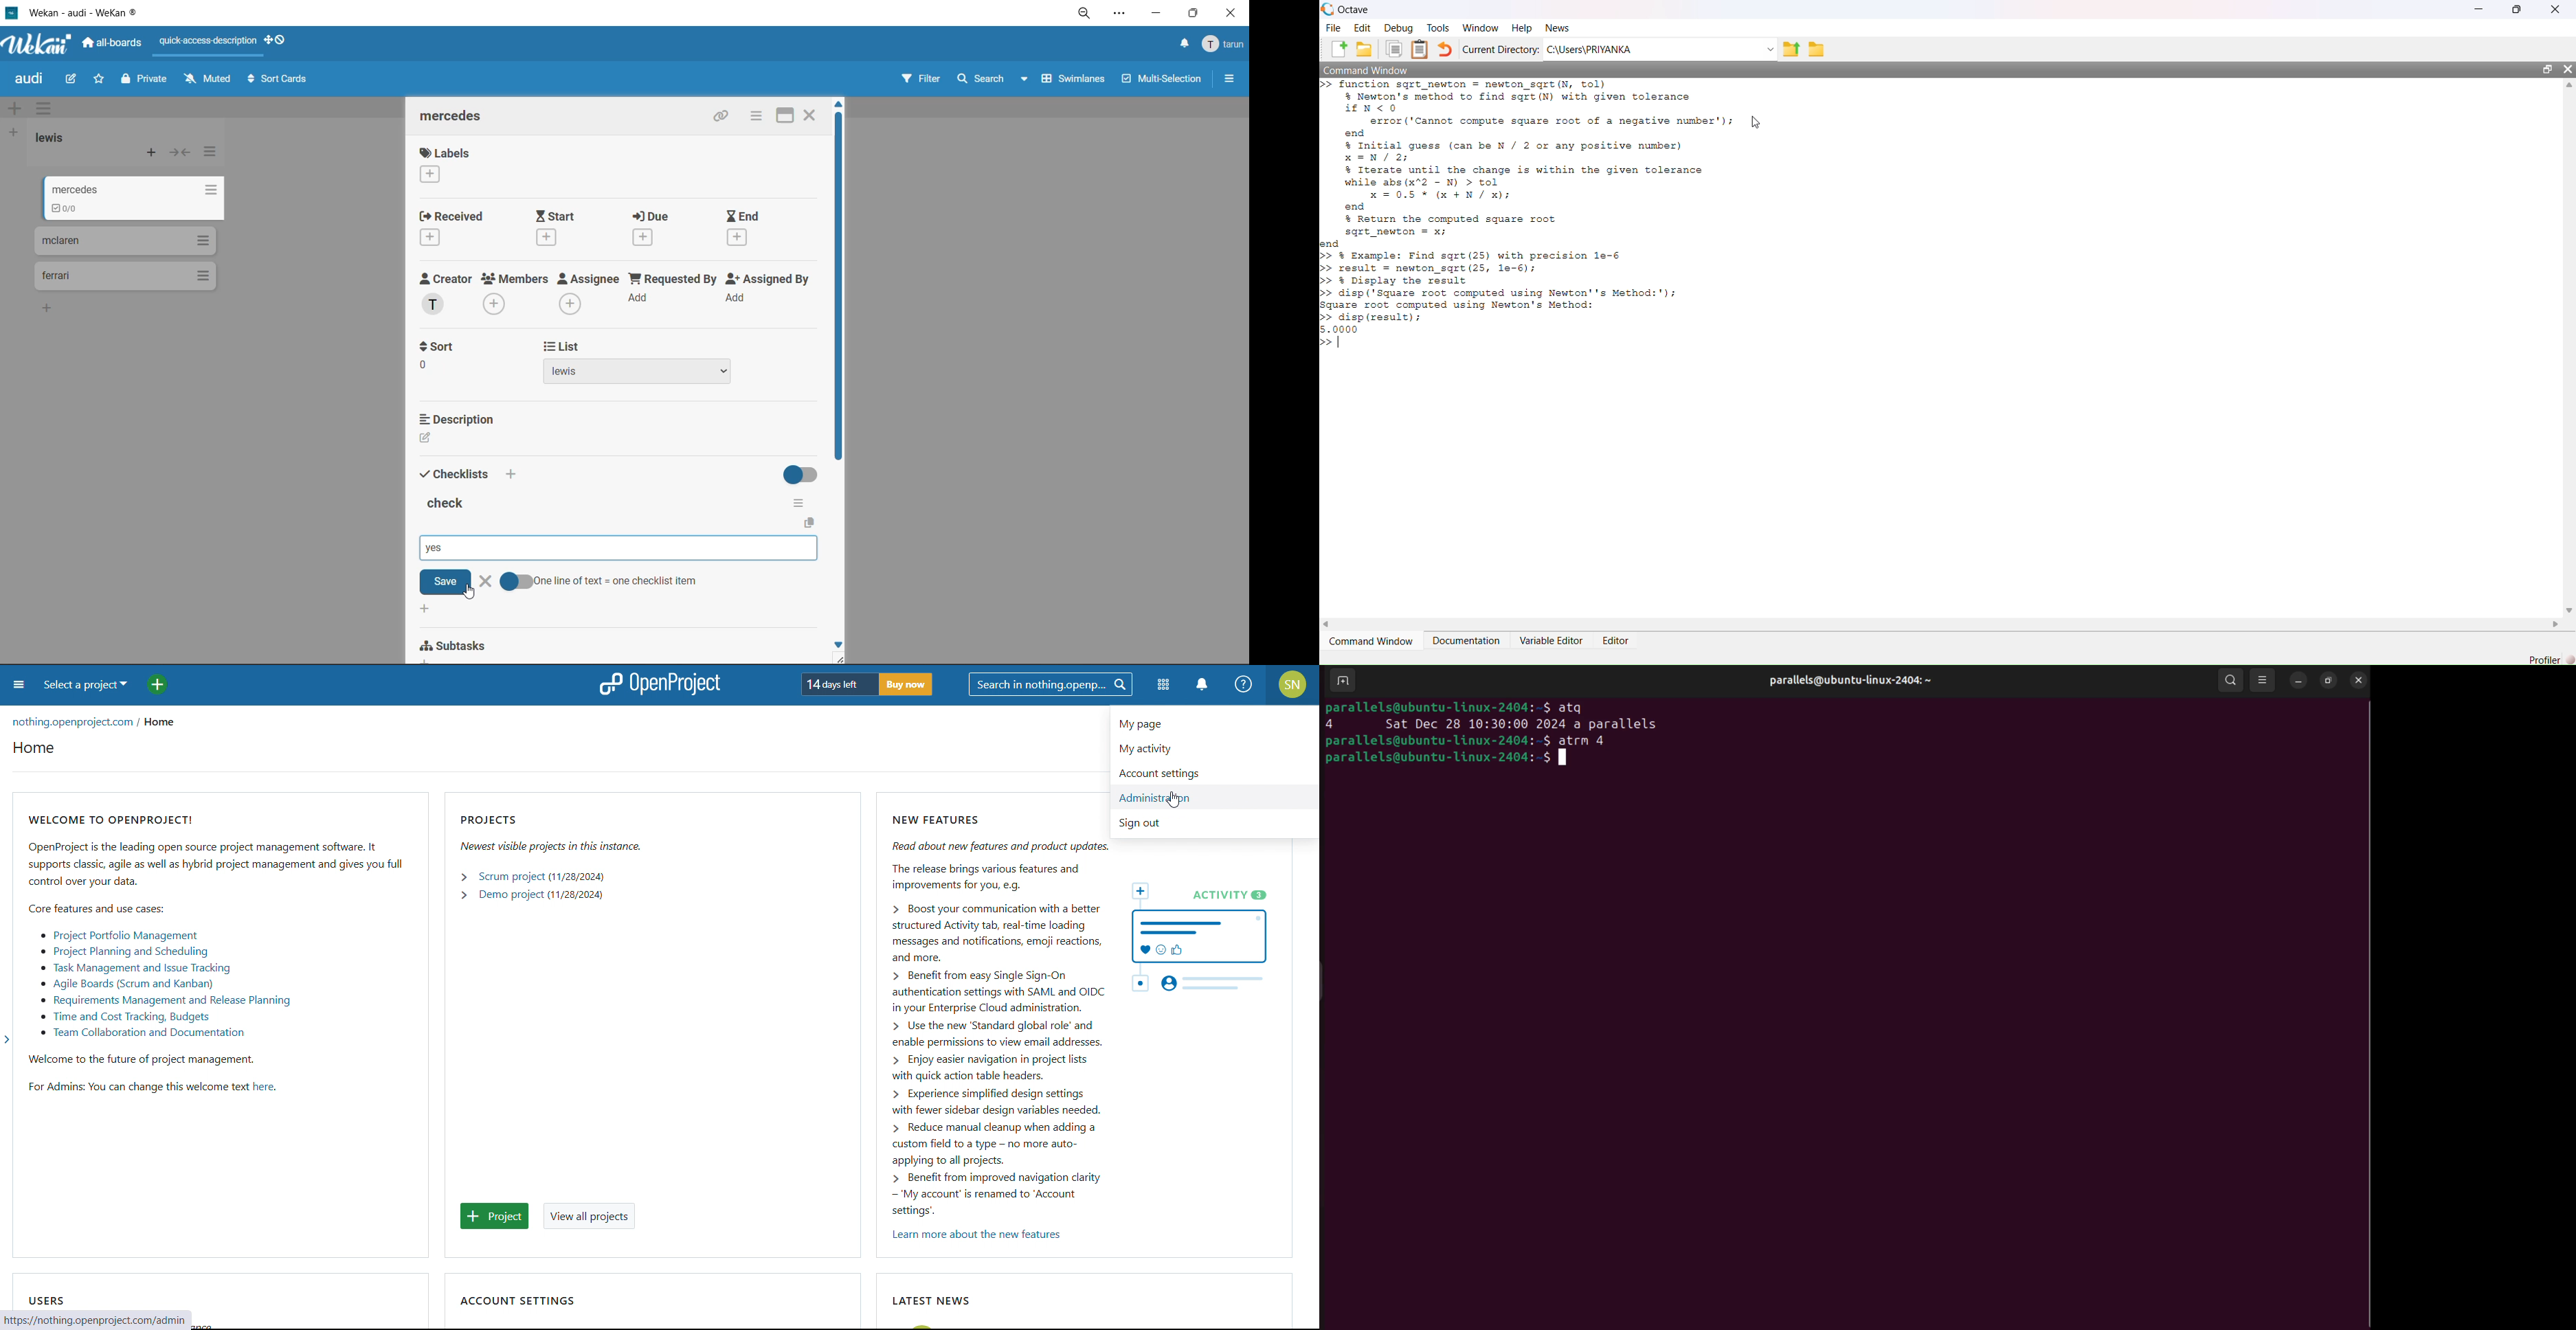 The width and height of the screenshot is (2576, 1344). Describe the element at coordinates (1614, 638) in the screenshot. I see `Editor` at that location.